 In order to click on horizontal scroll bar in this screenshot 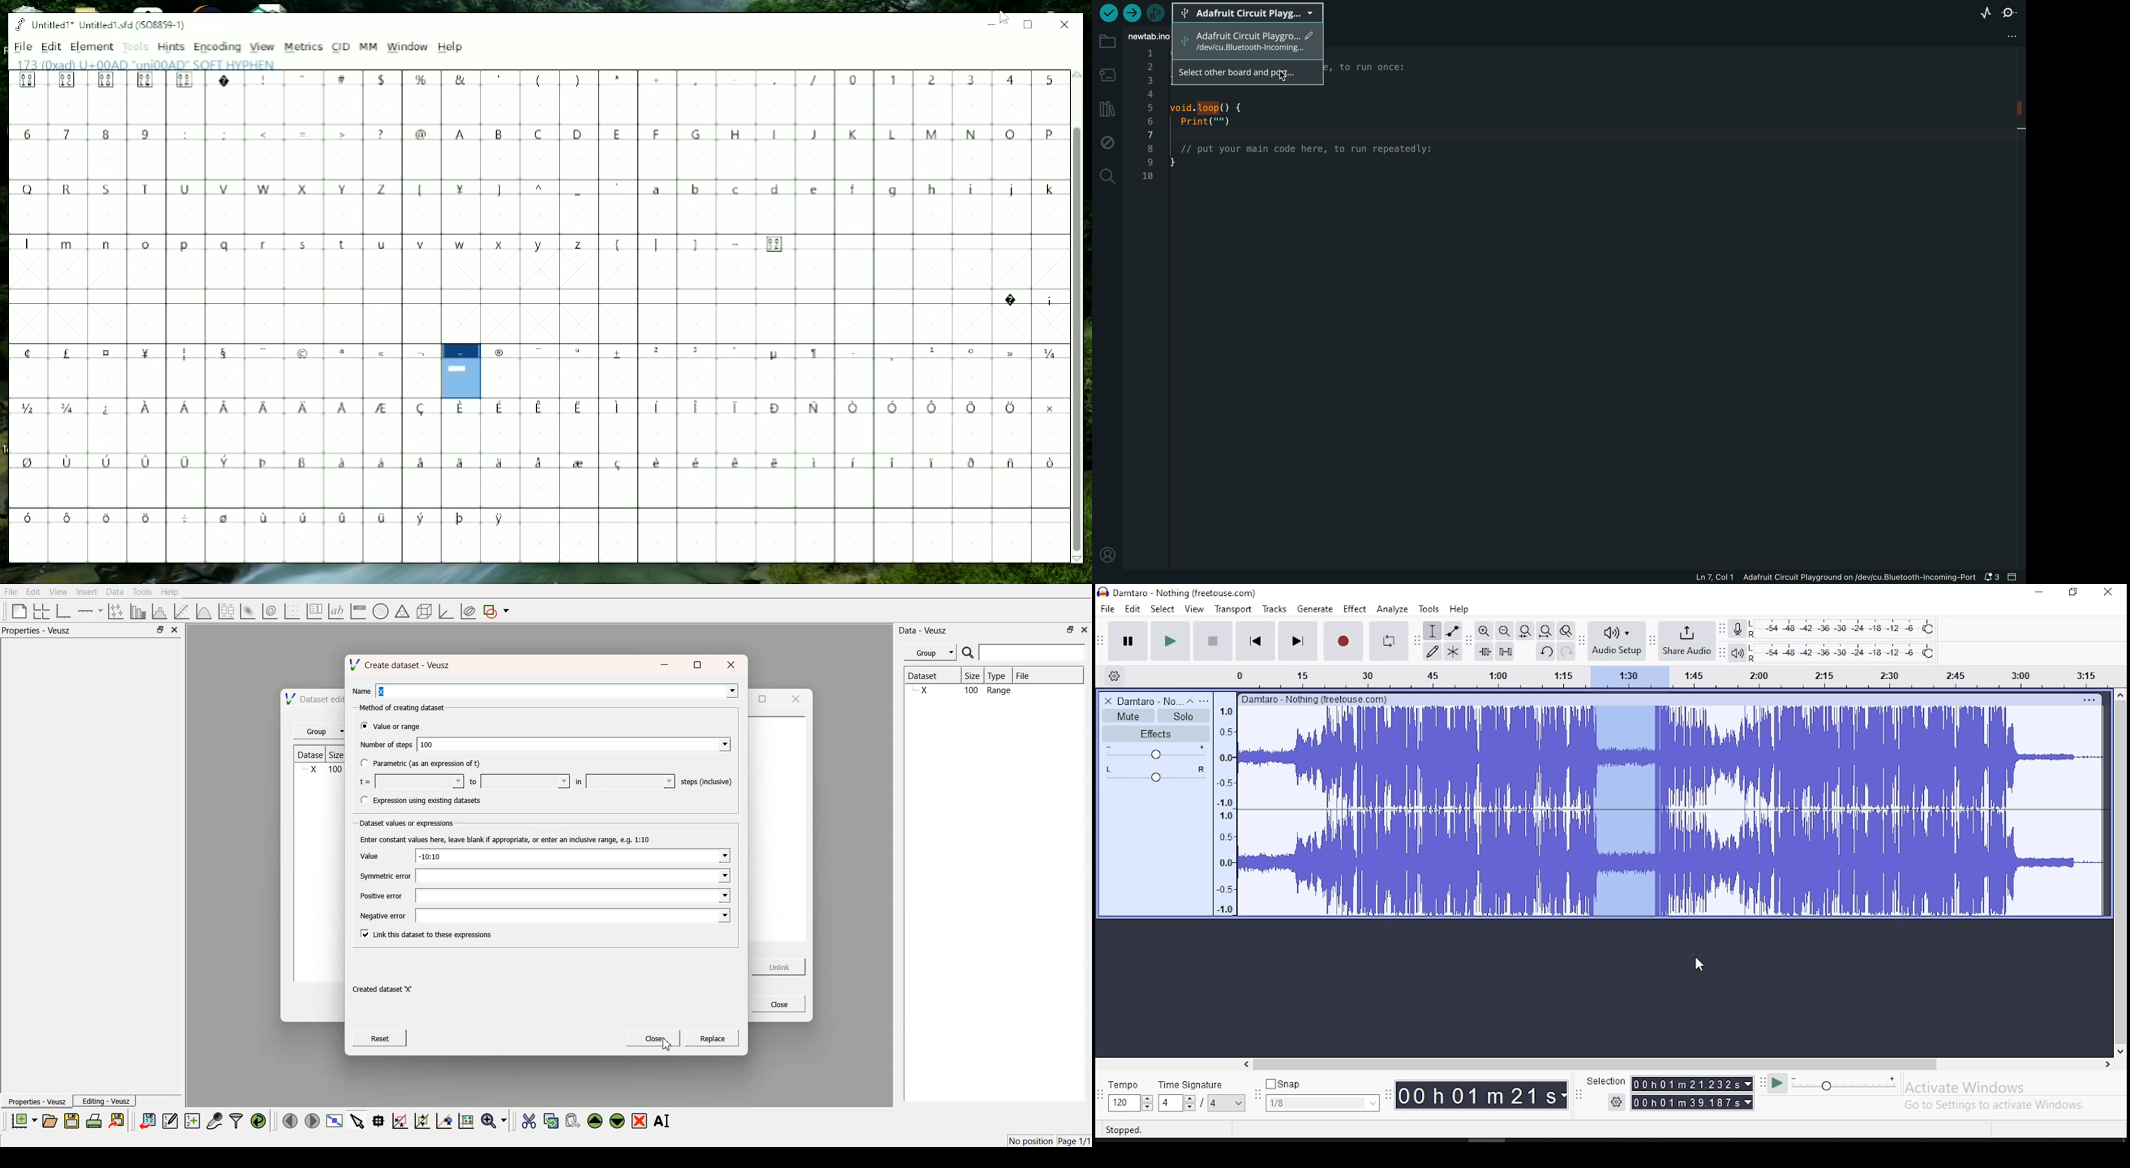, I will do `click(1676, 1064)`.